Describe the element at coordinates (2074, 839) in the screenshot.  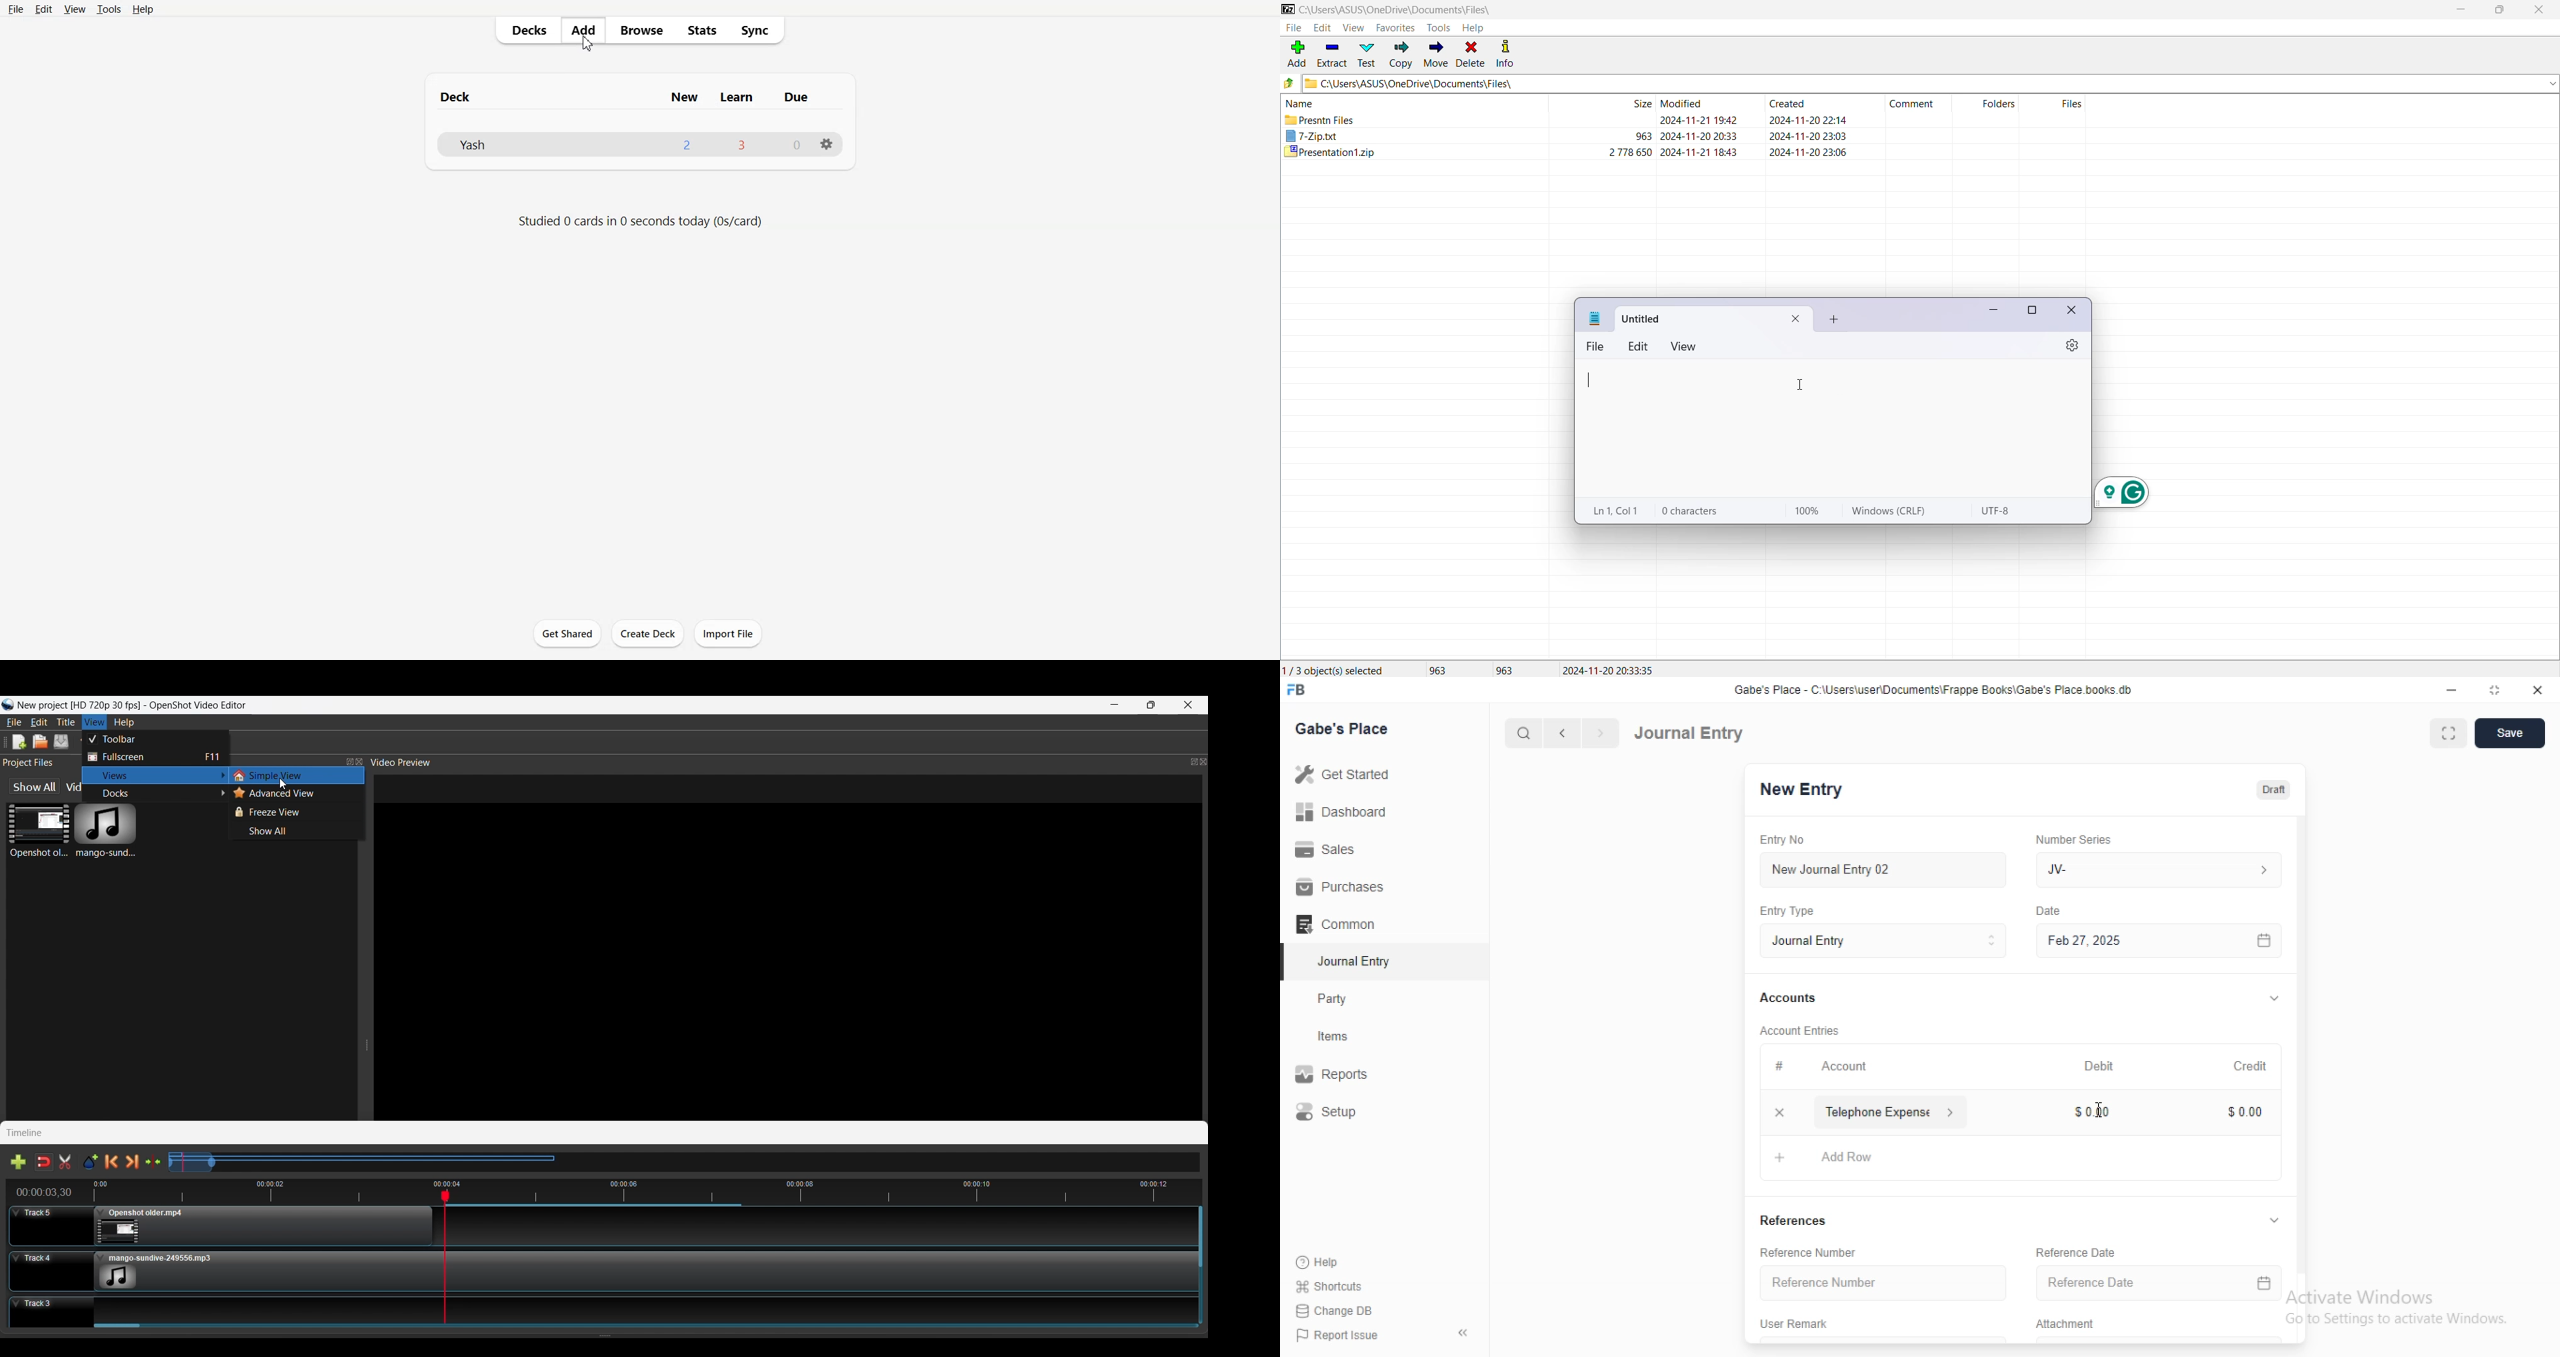
I see `‘Number Series` at that location.